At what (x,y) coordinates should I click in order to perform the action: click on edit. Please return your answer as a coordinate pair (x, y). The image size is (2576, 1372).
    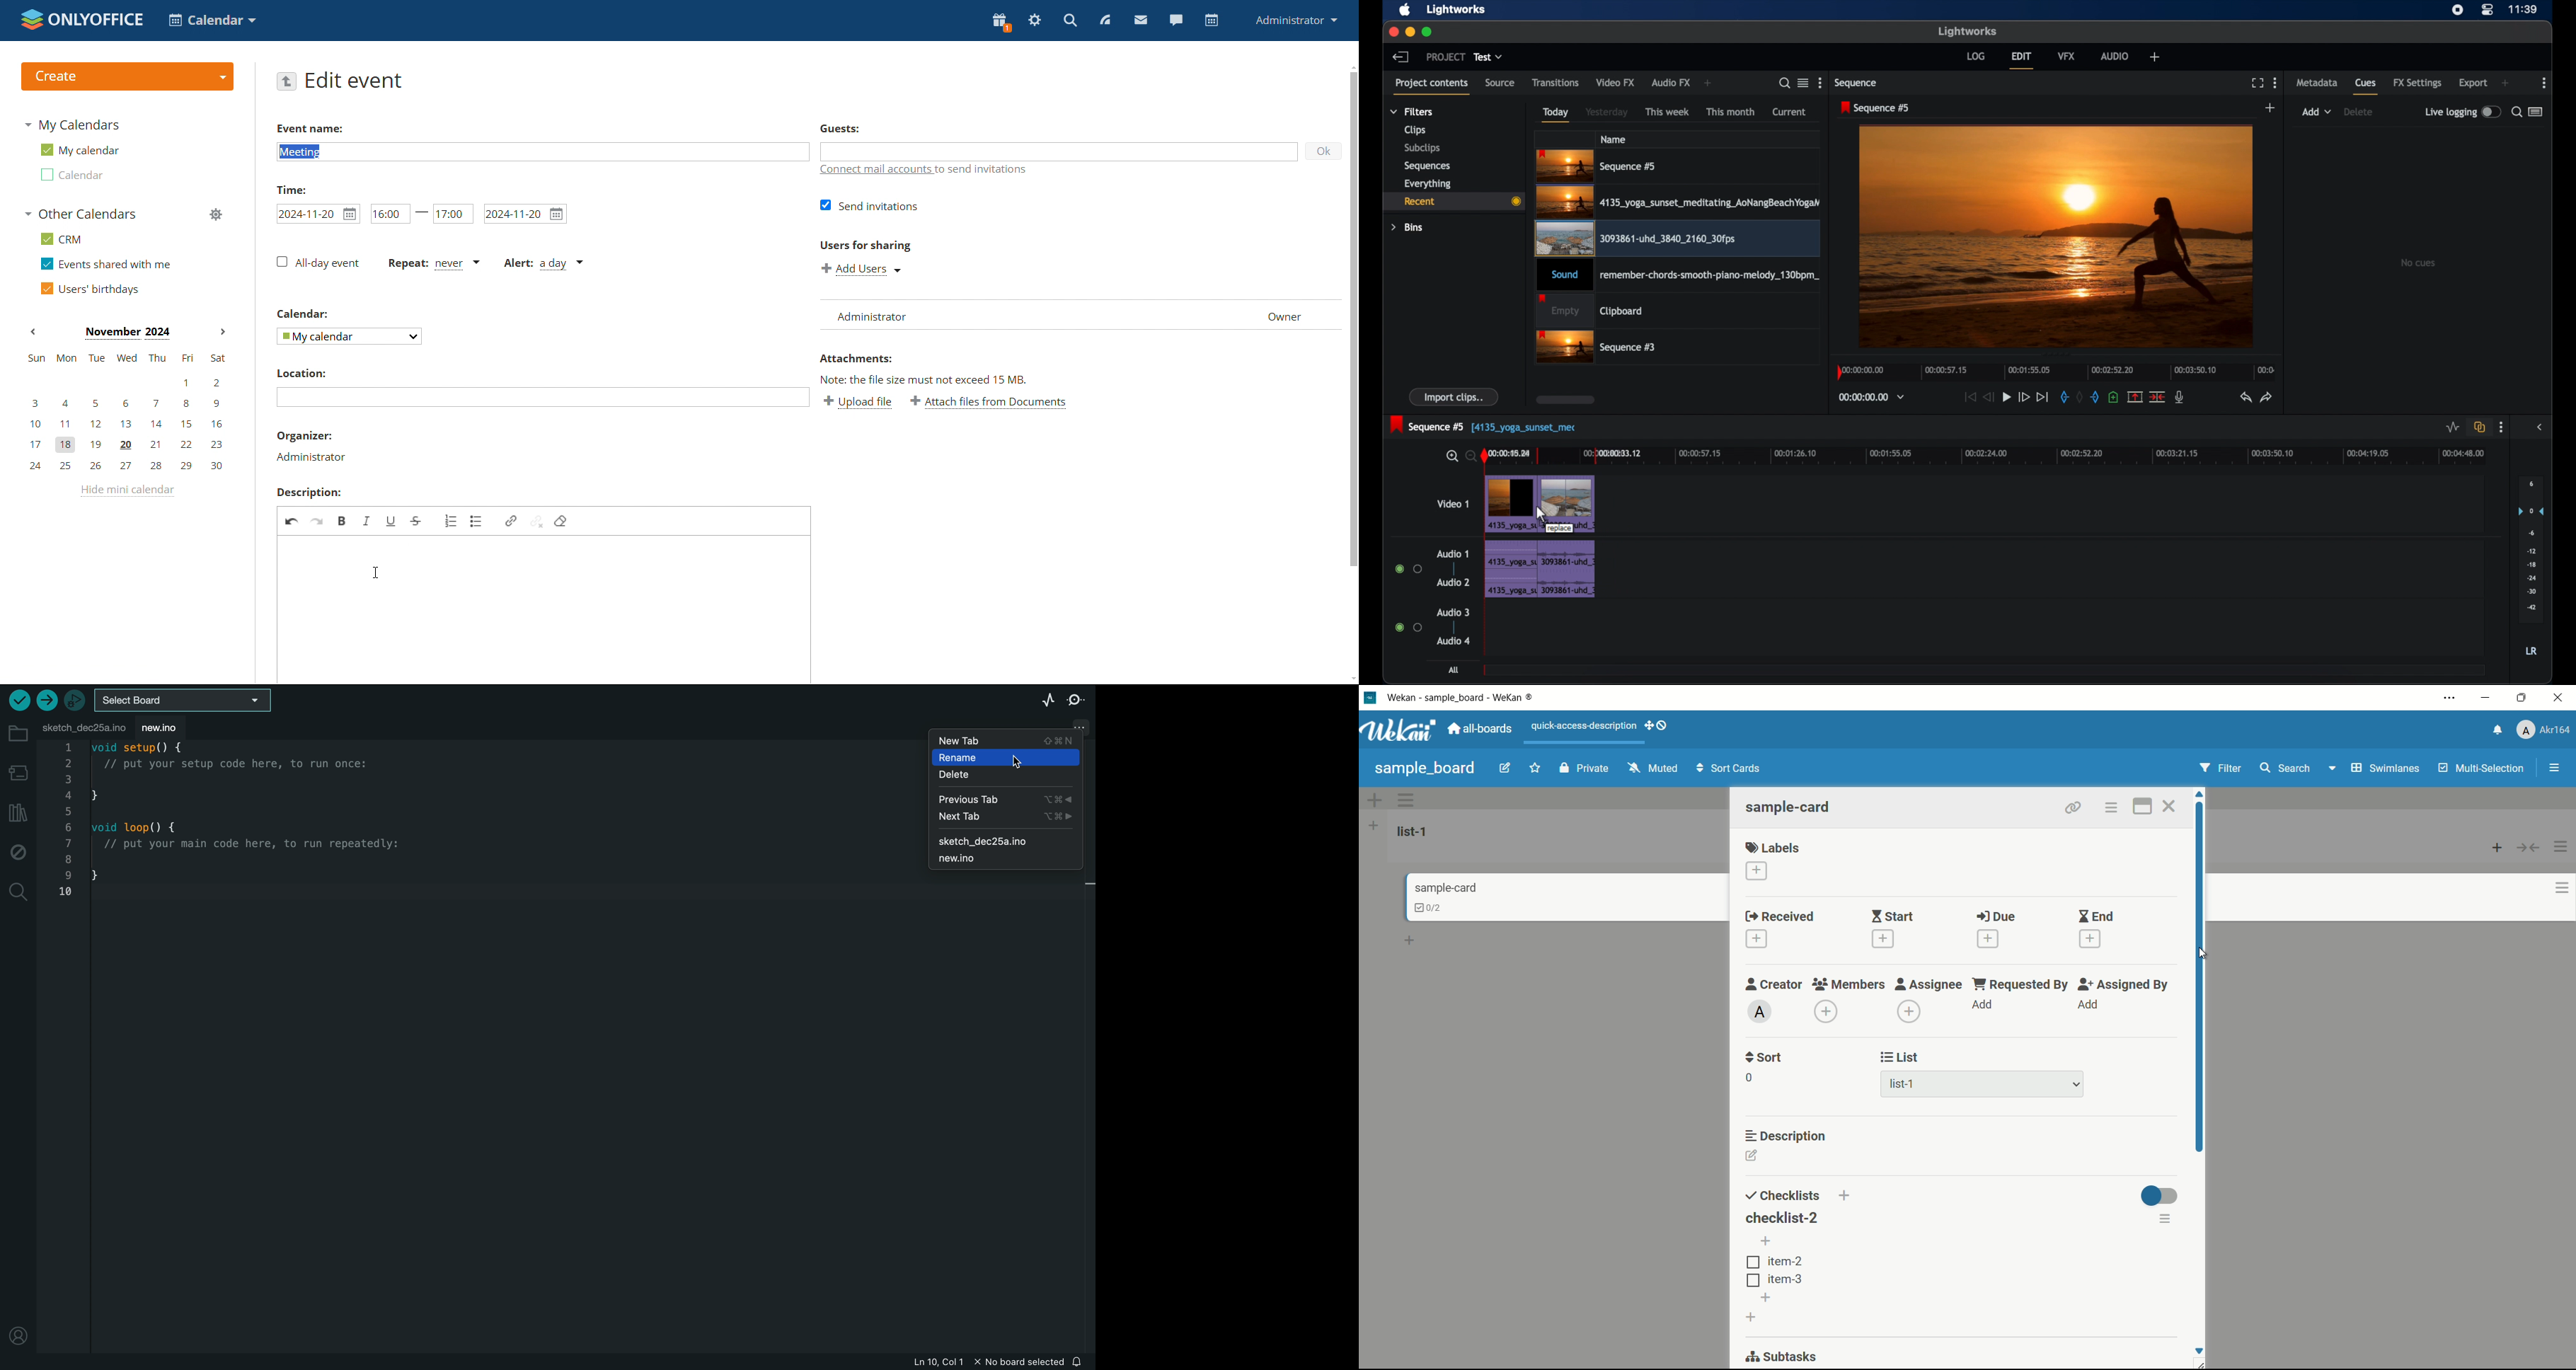
    Looking at the image, I should click on (1507, 769).